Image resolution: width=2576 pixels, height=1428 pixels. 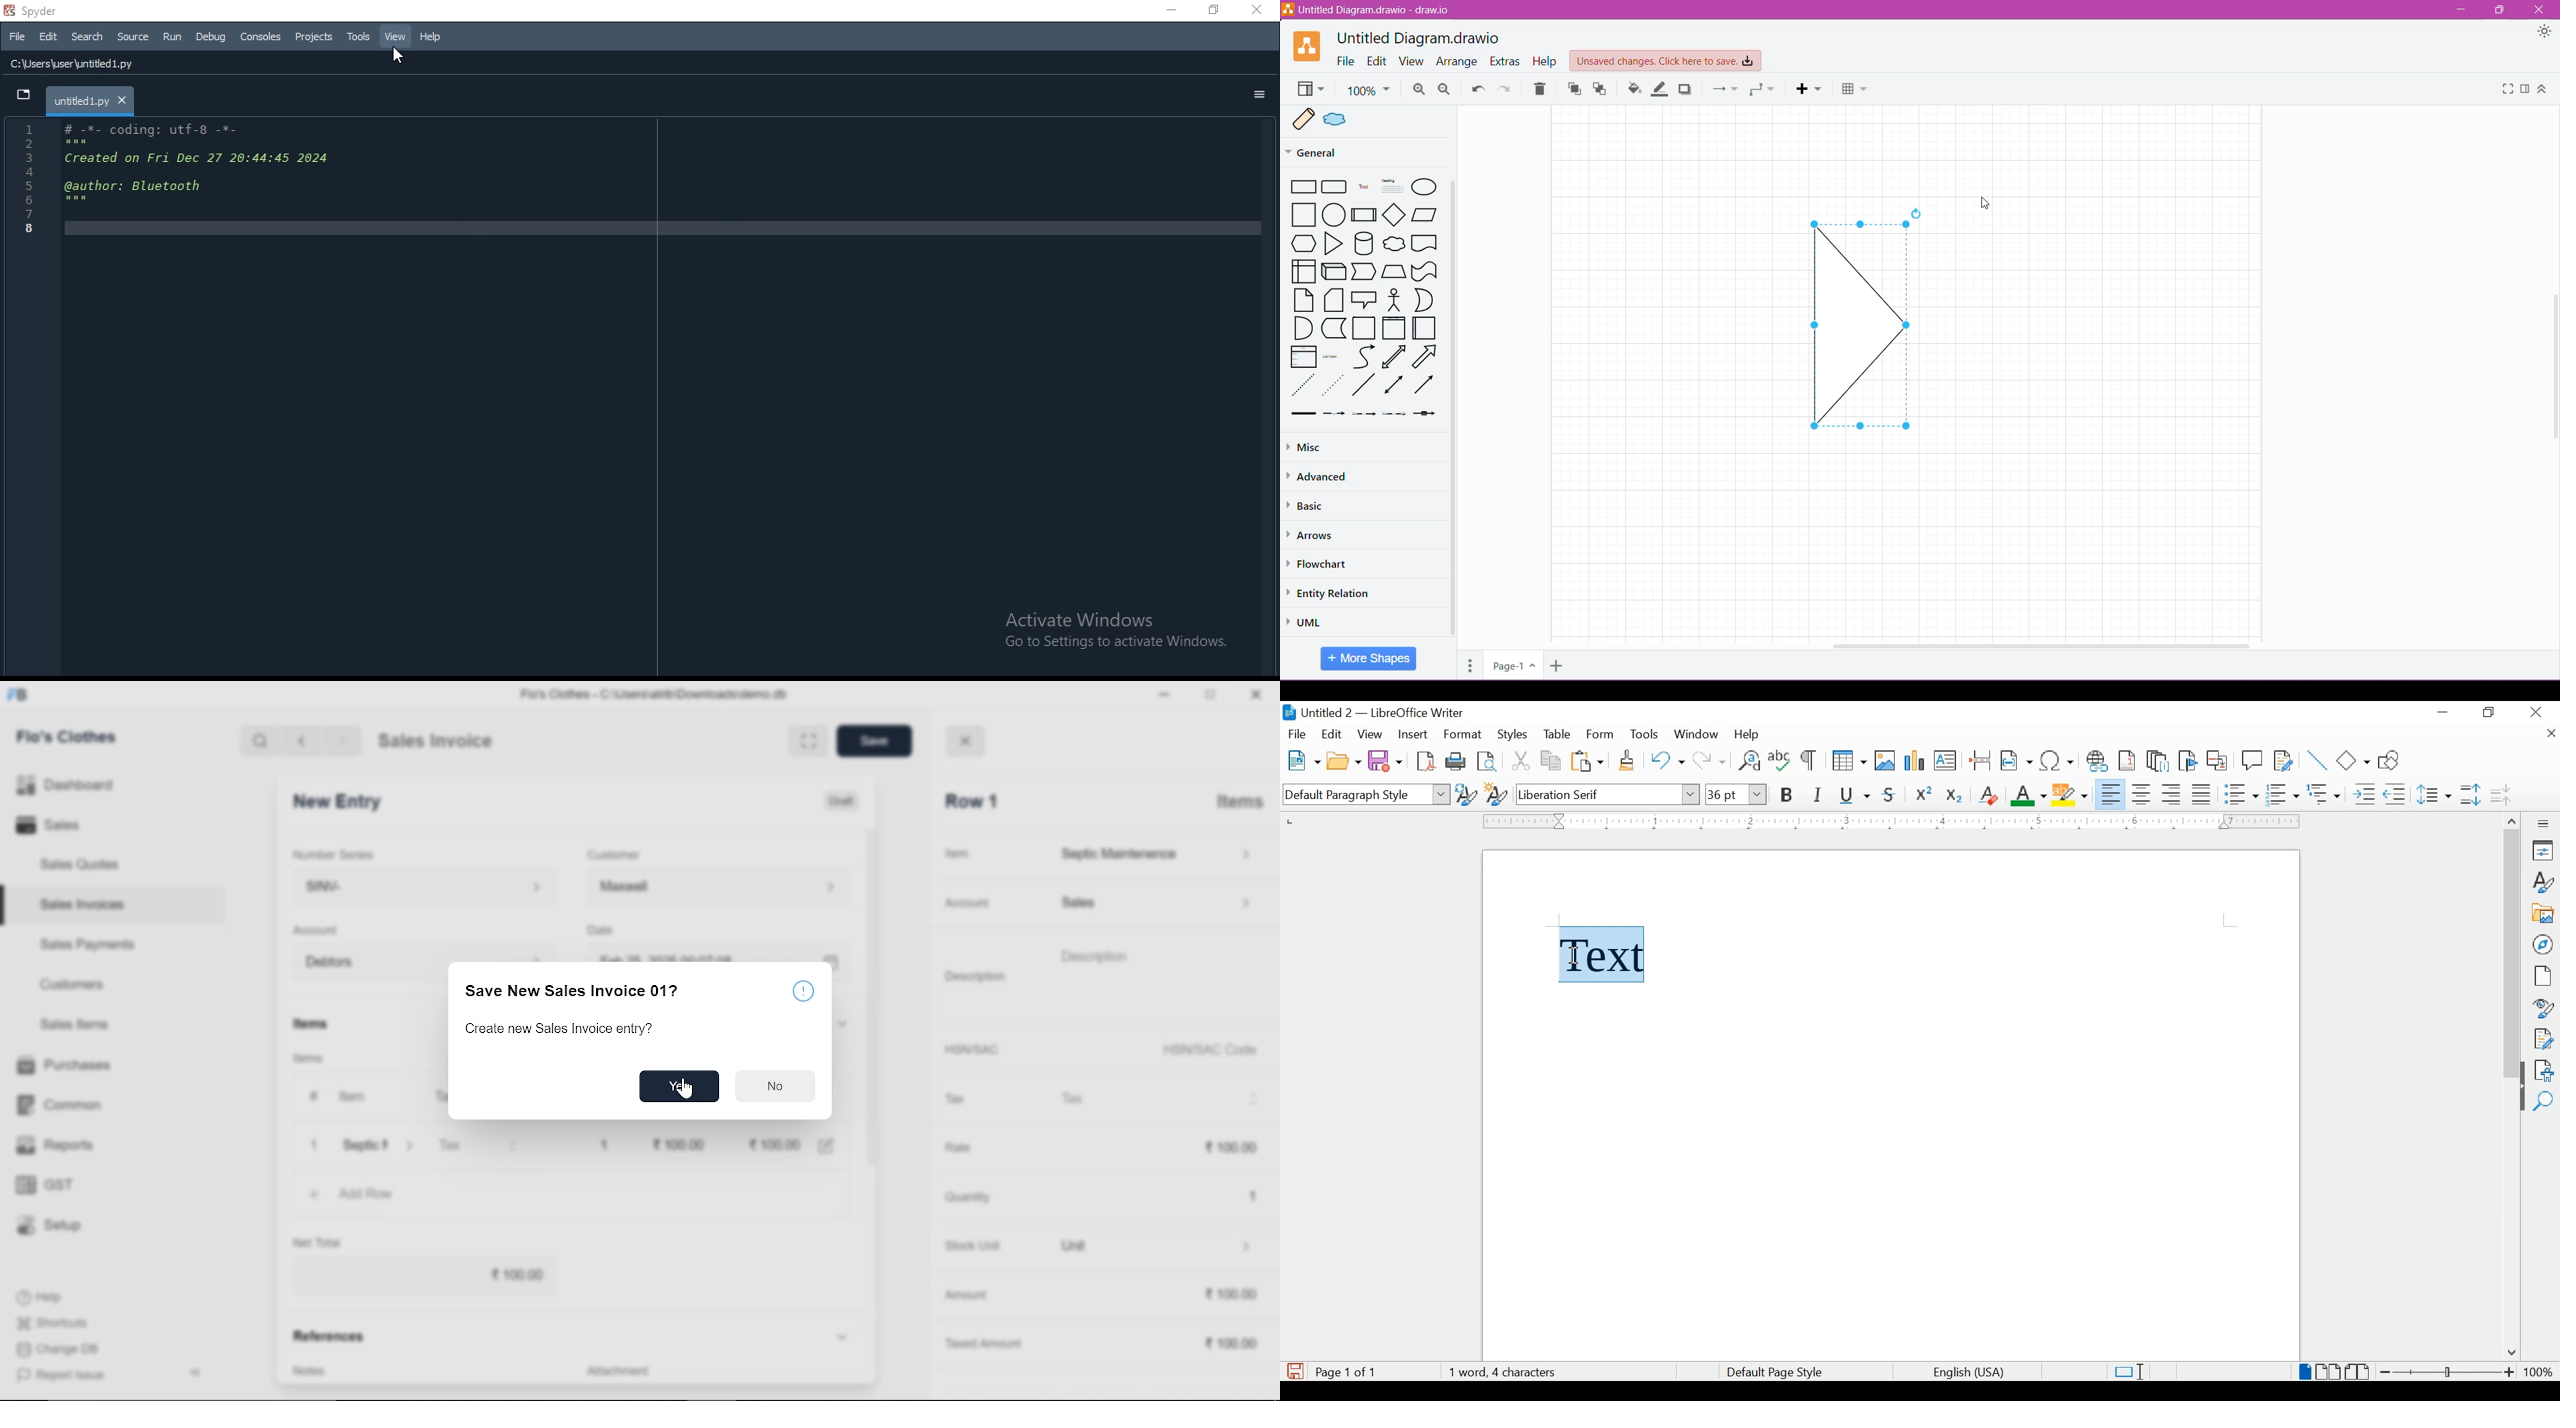 What do you see at coordinates (2543, 1039) in the screenshot?
I see `manage changes` at bounding box center [2543, 1039].